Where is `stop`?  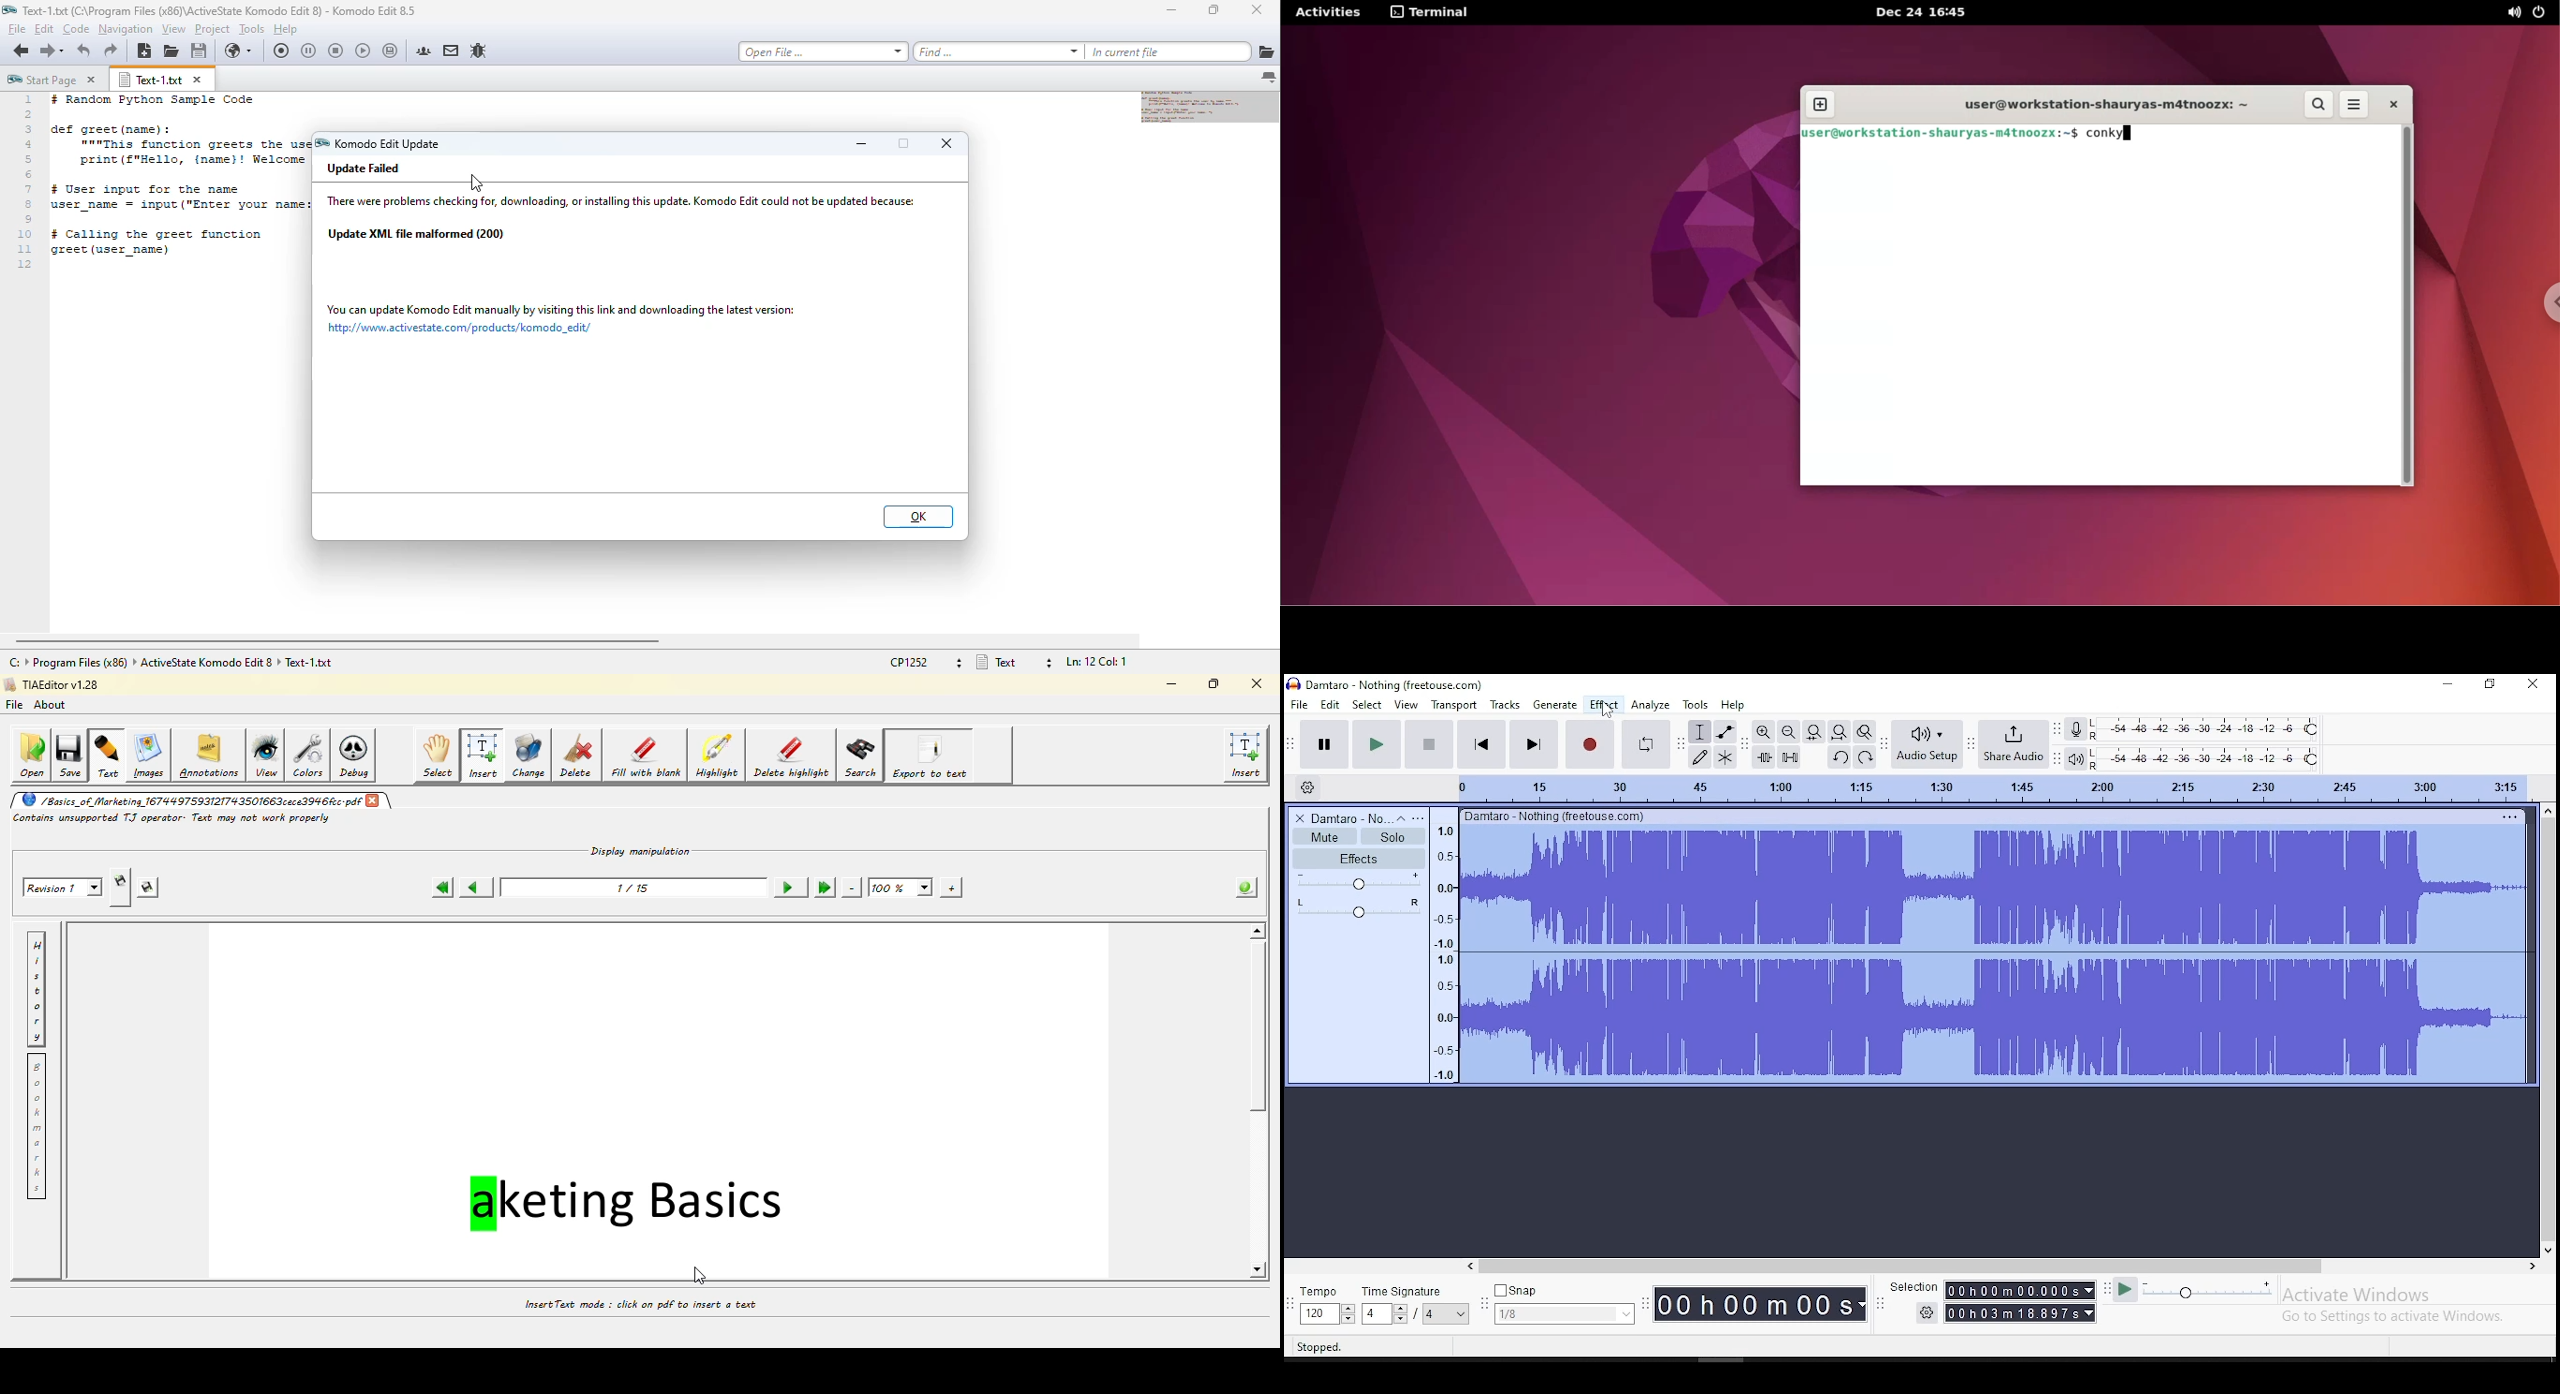
stop is located at coordinates (1429, 743).